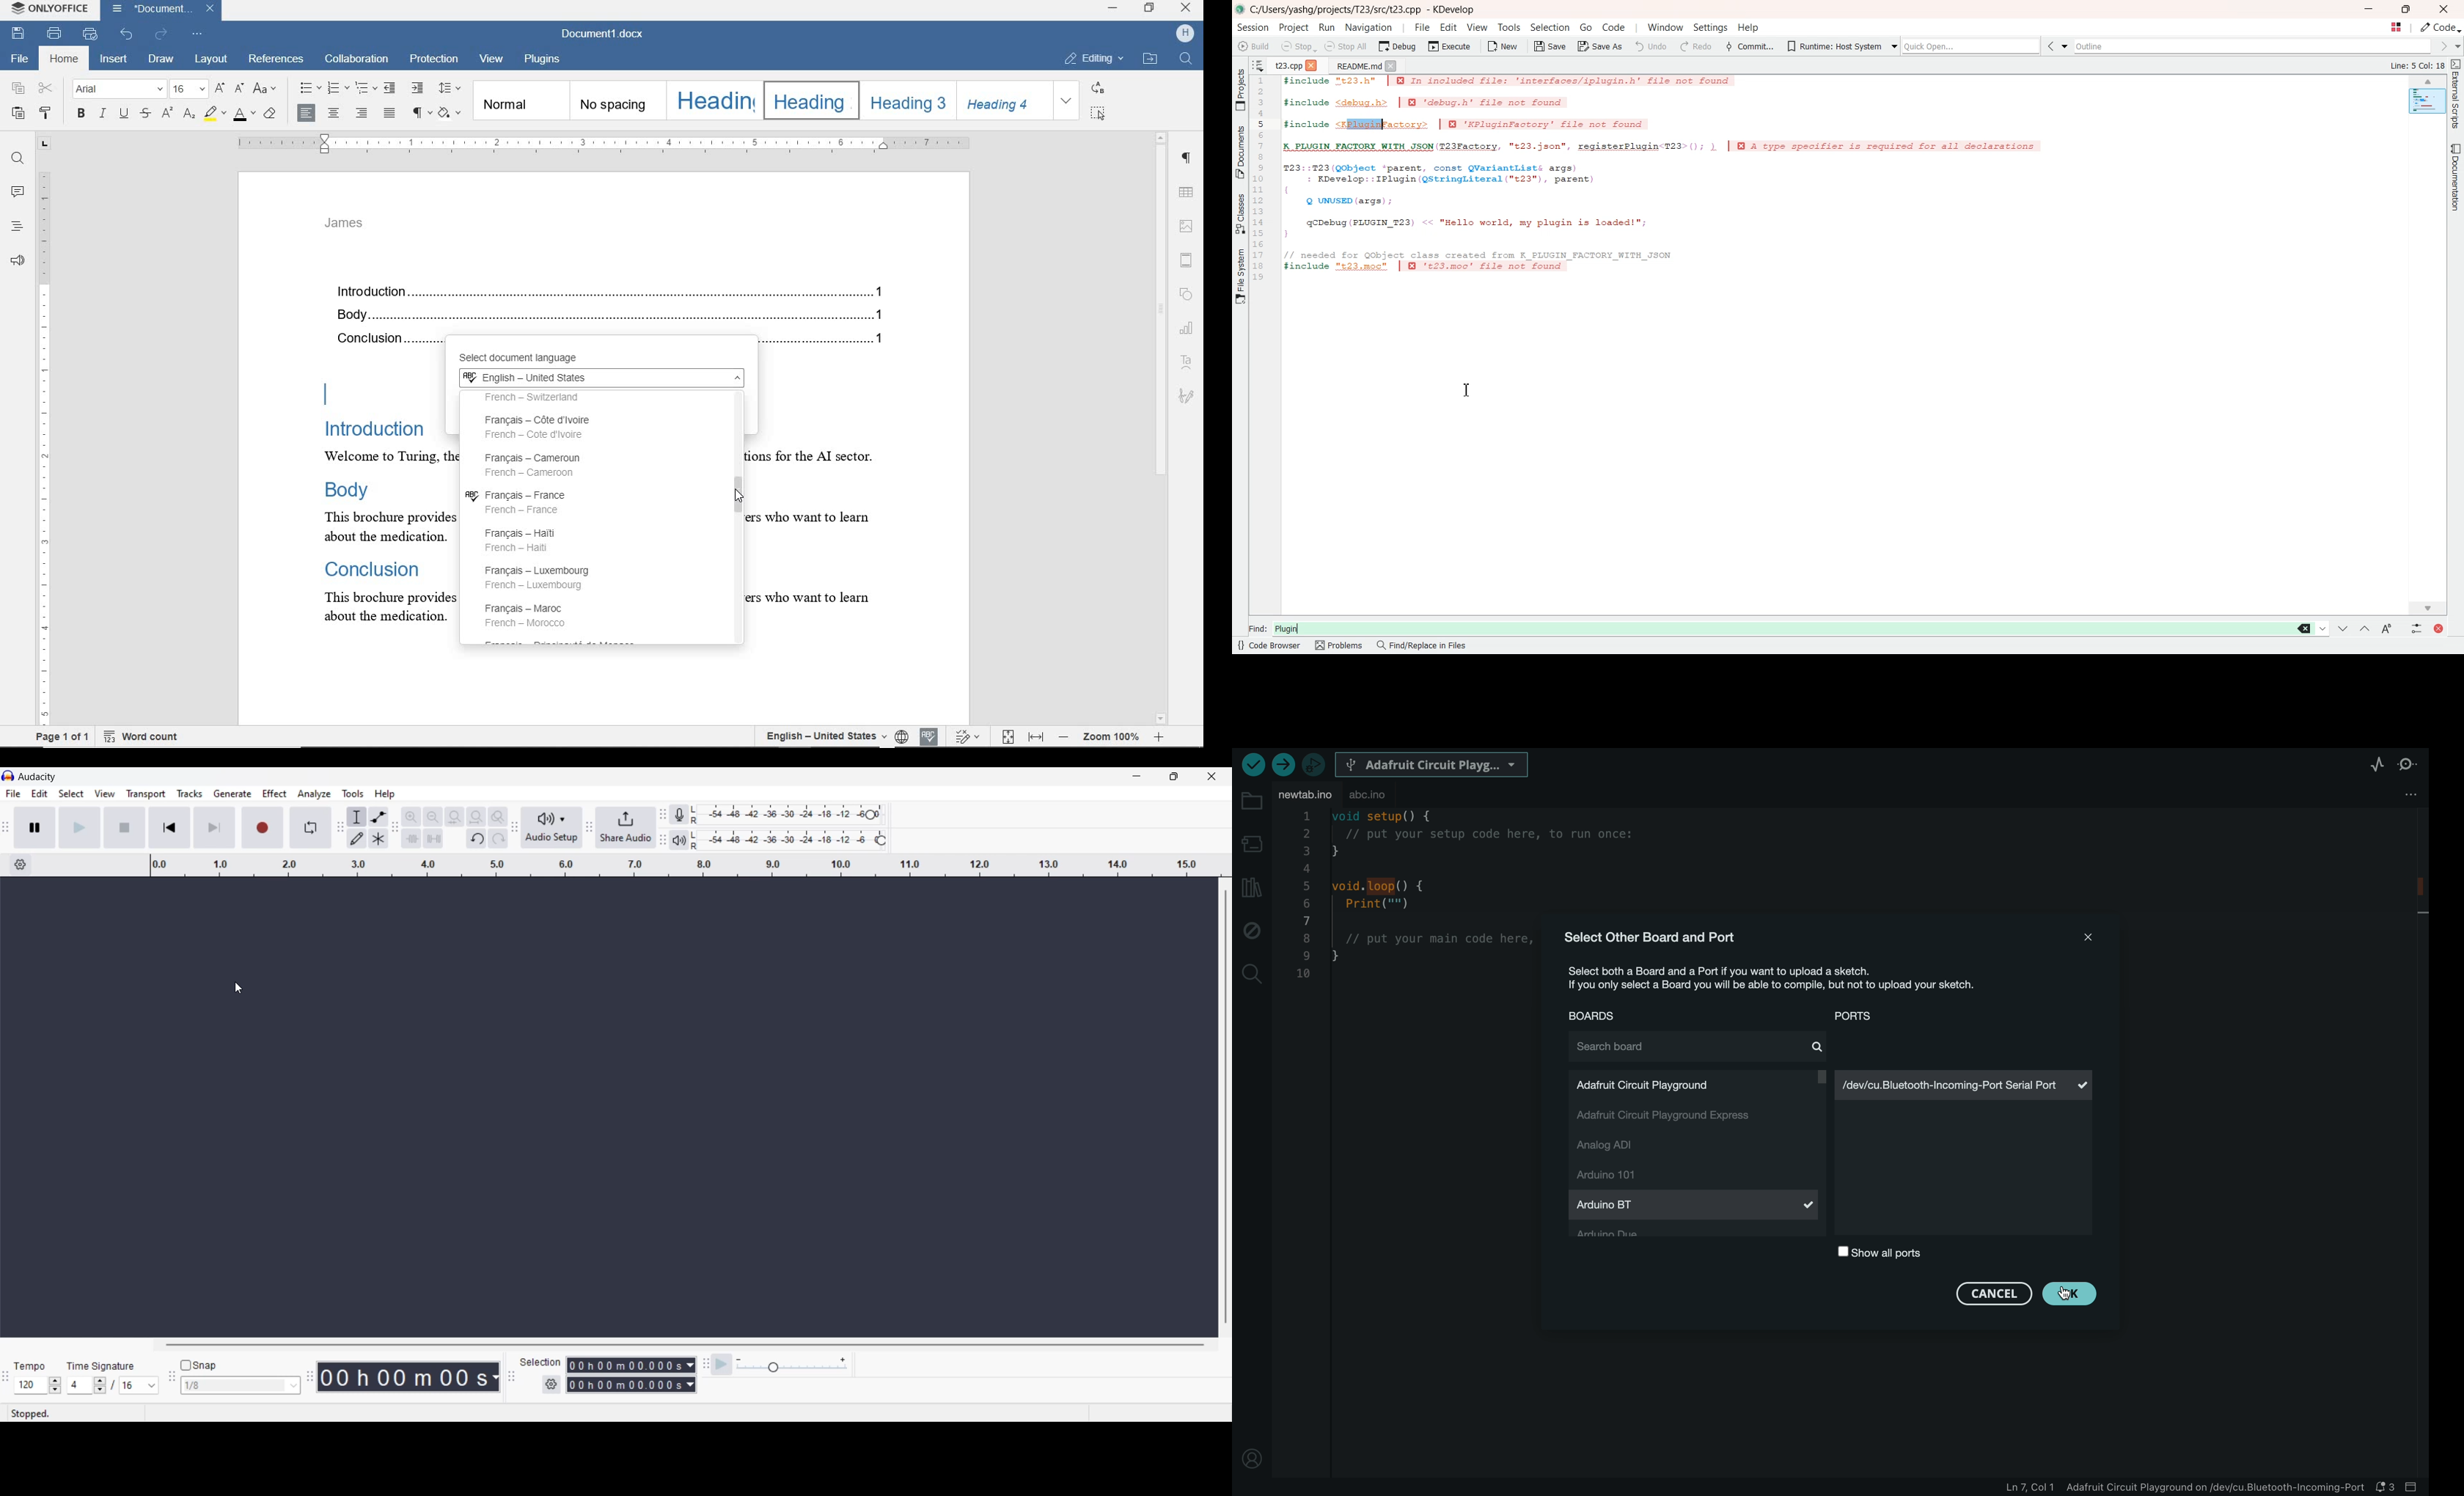 The image size is (2464, 1512). I want to click on text, so click(378, 481).